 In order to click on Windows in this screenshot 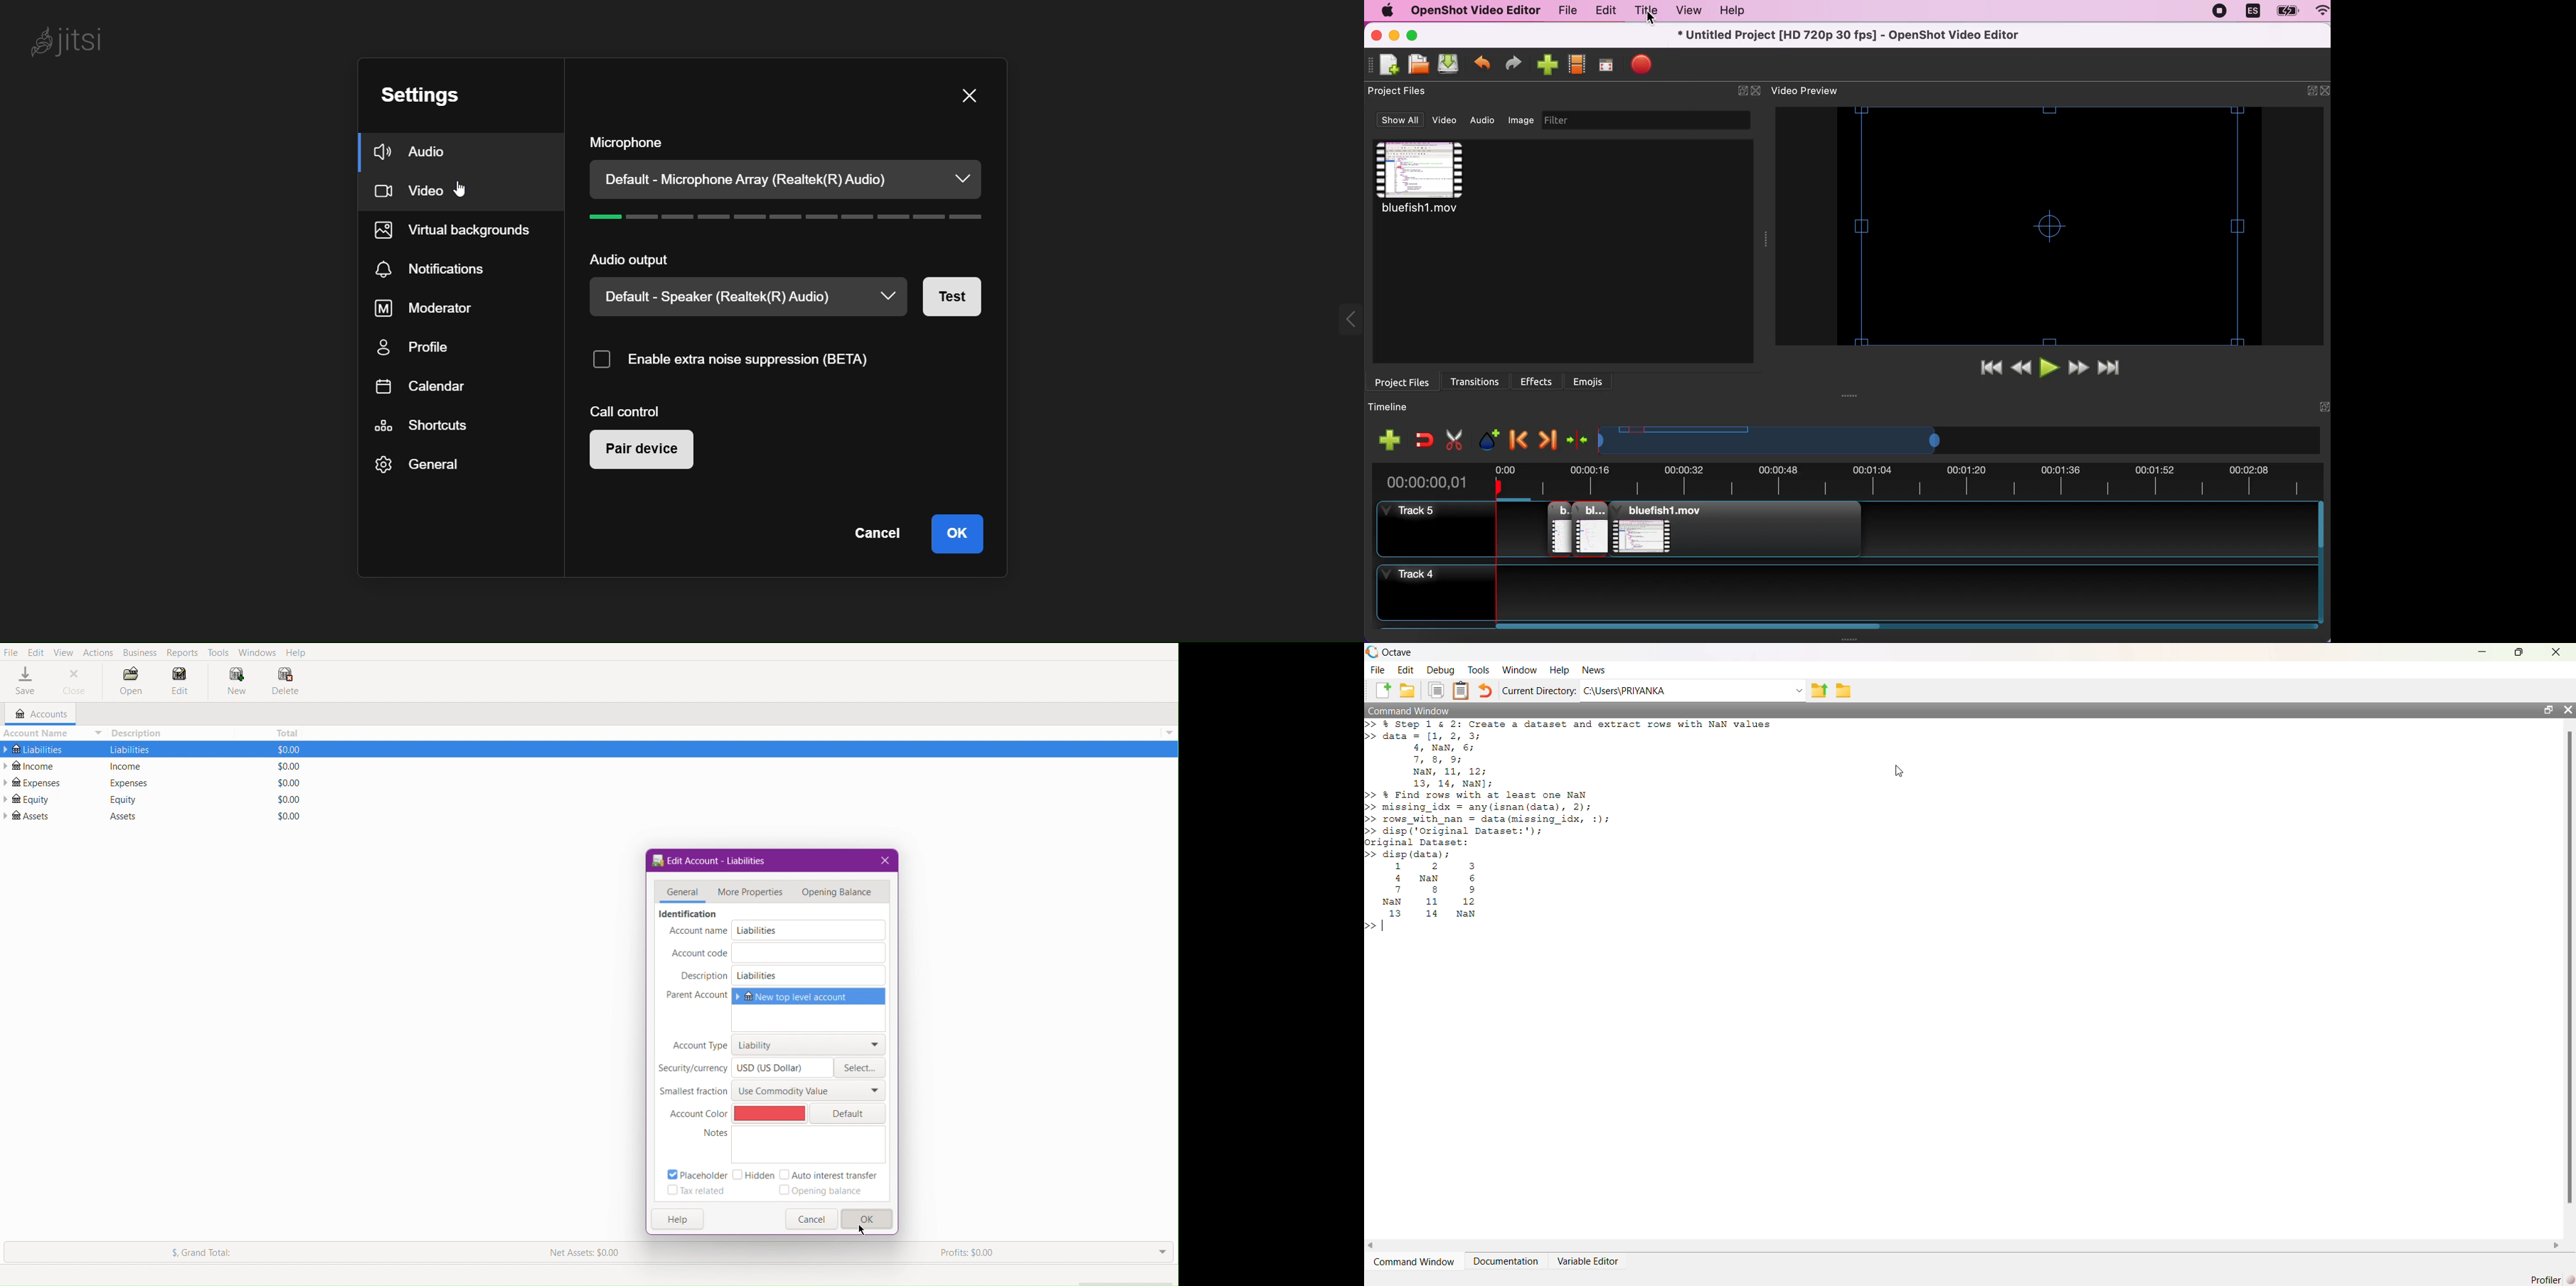, I will do `click(257, 652)`.